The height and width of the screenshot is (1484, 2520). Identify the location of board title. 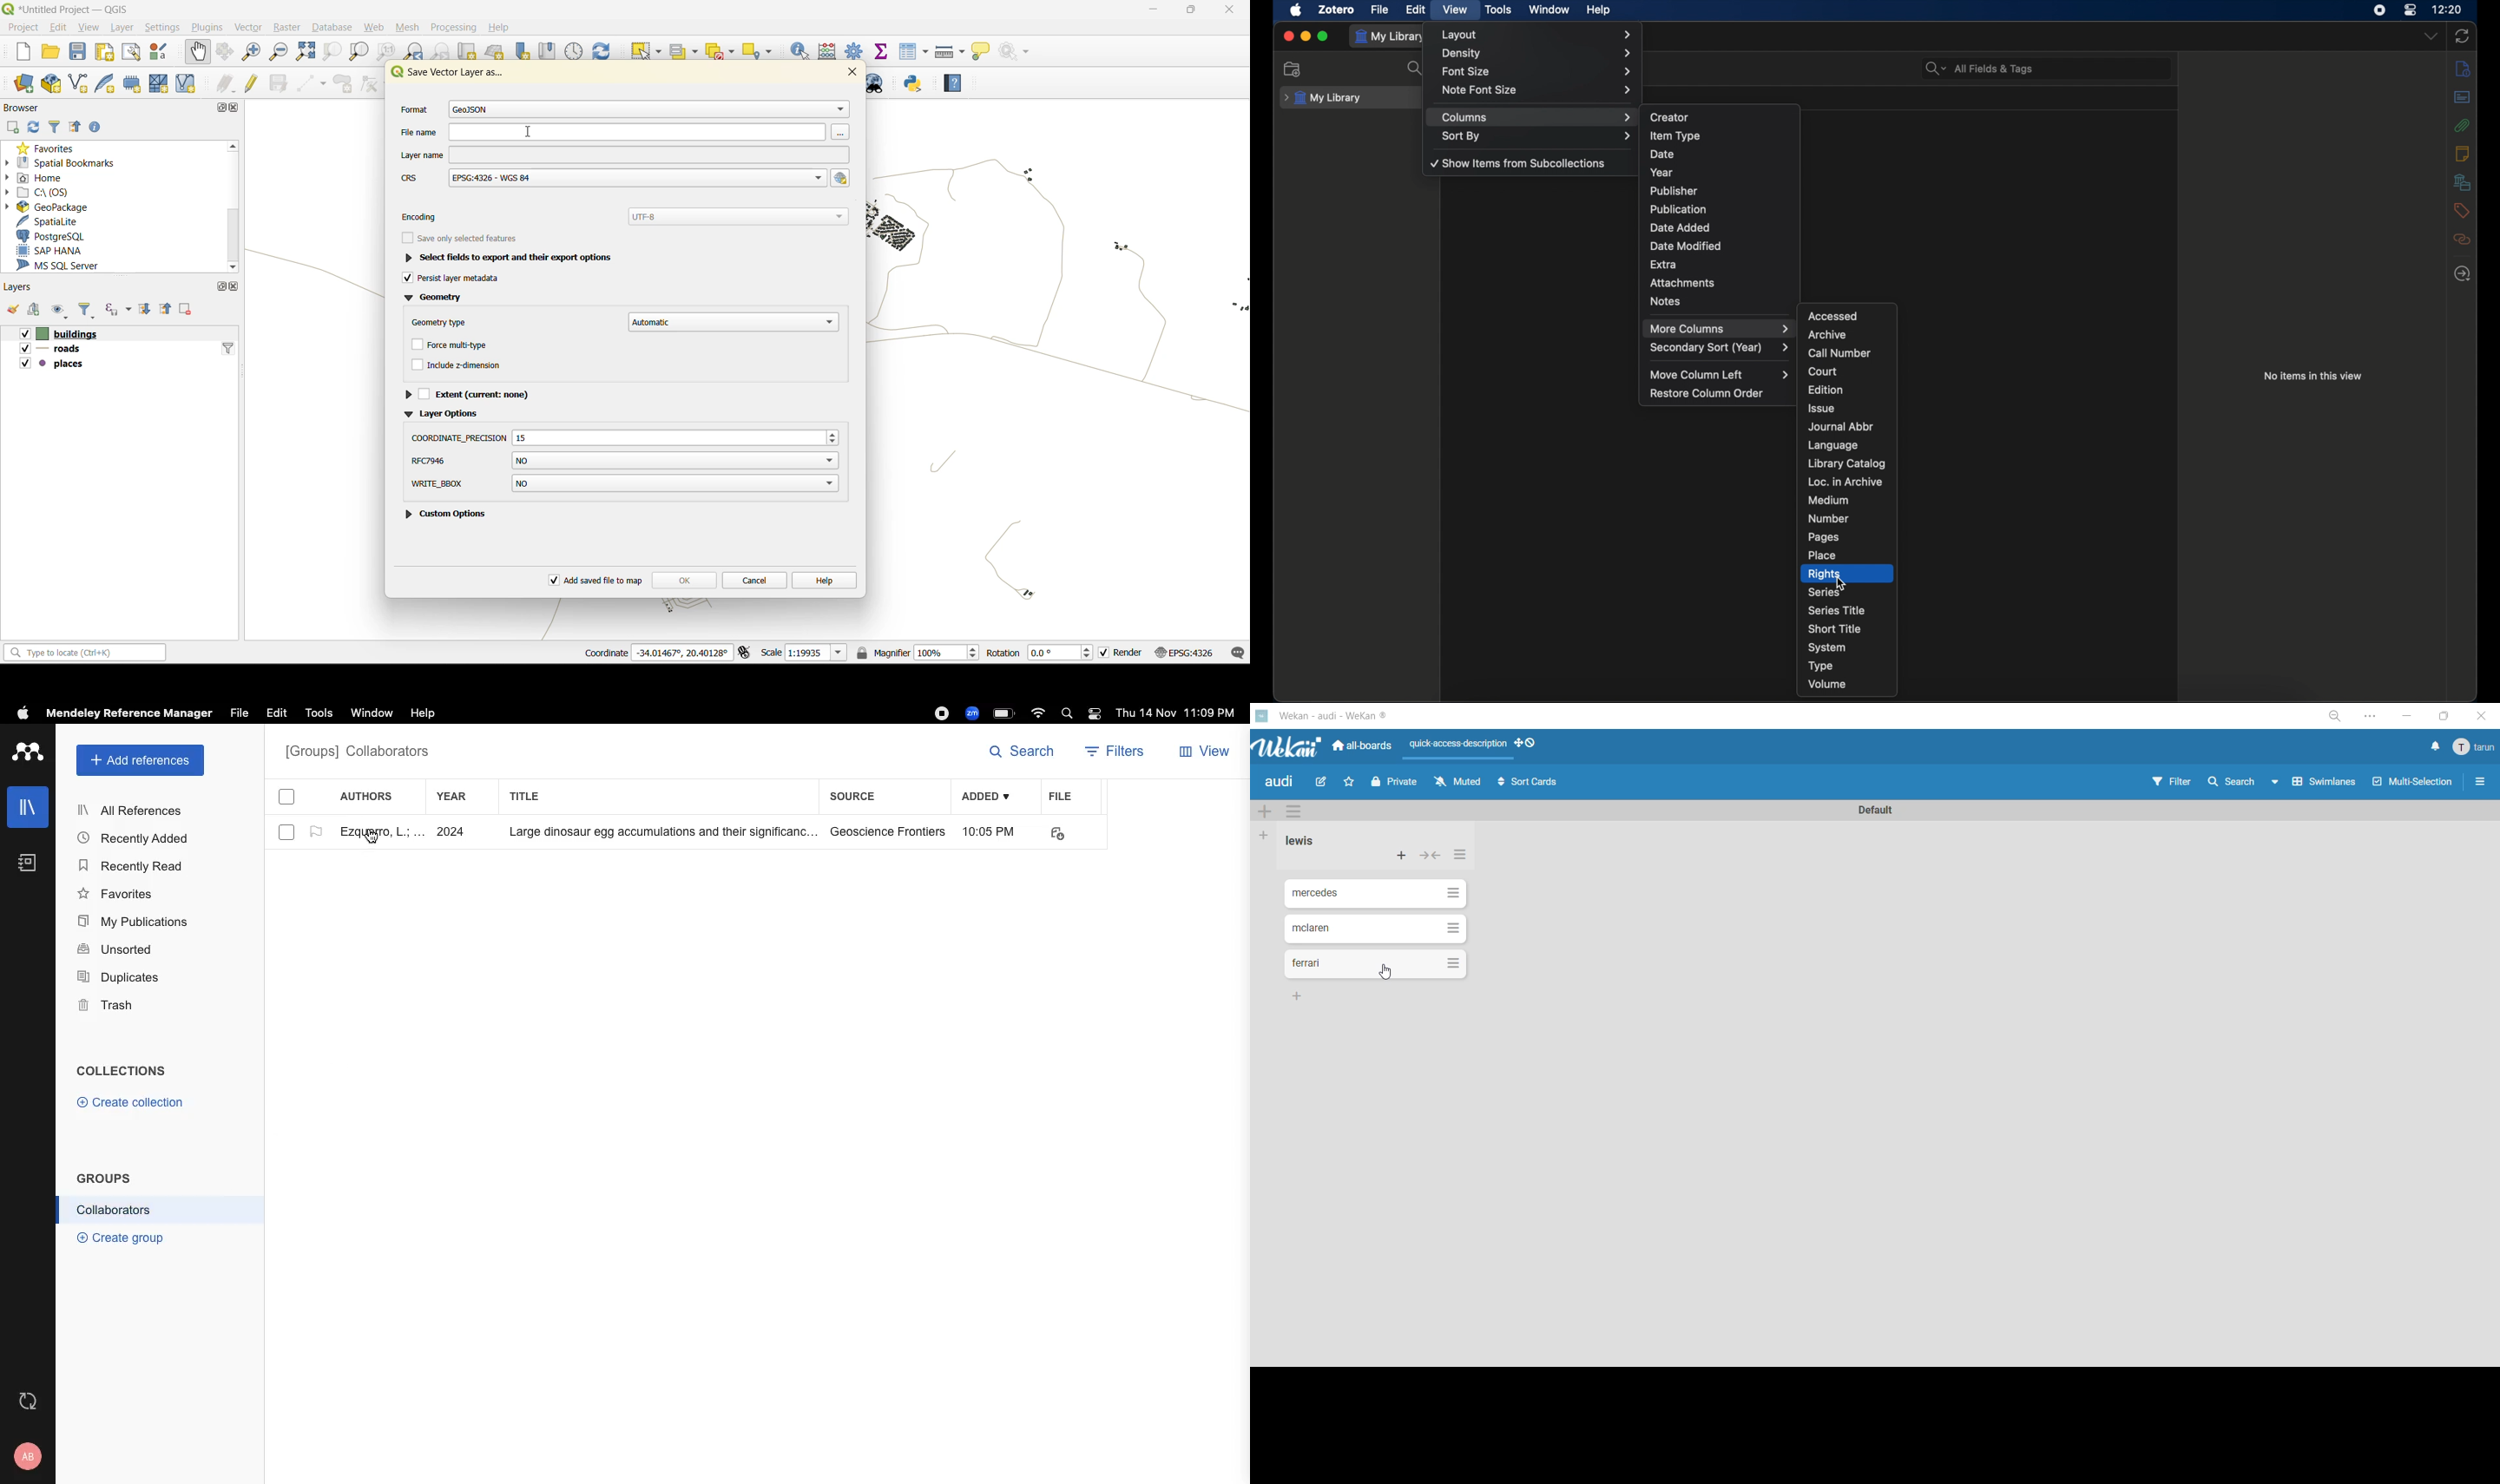
(1279, 783).